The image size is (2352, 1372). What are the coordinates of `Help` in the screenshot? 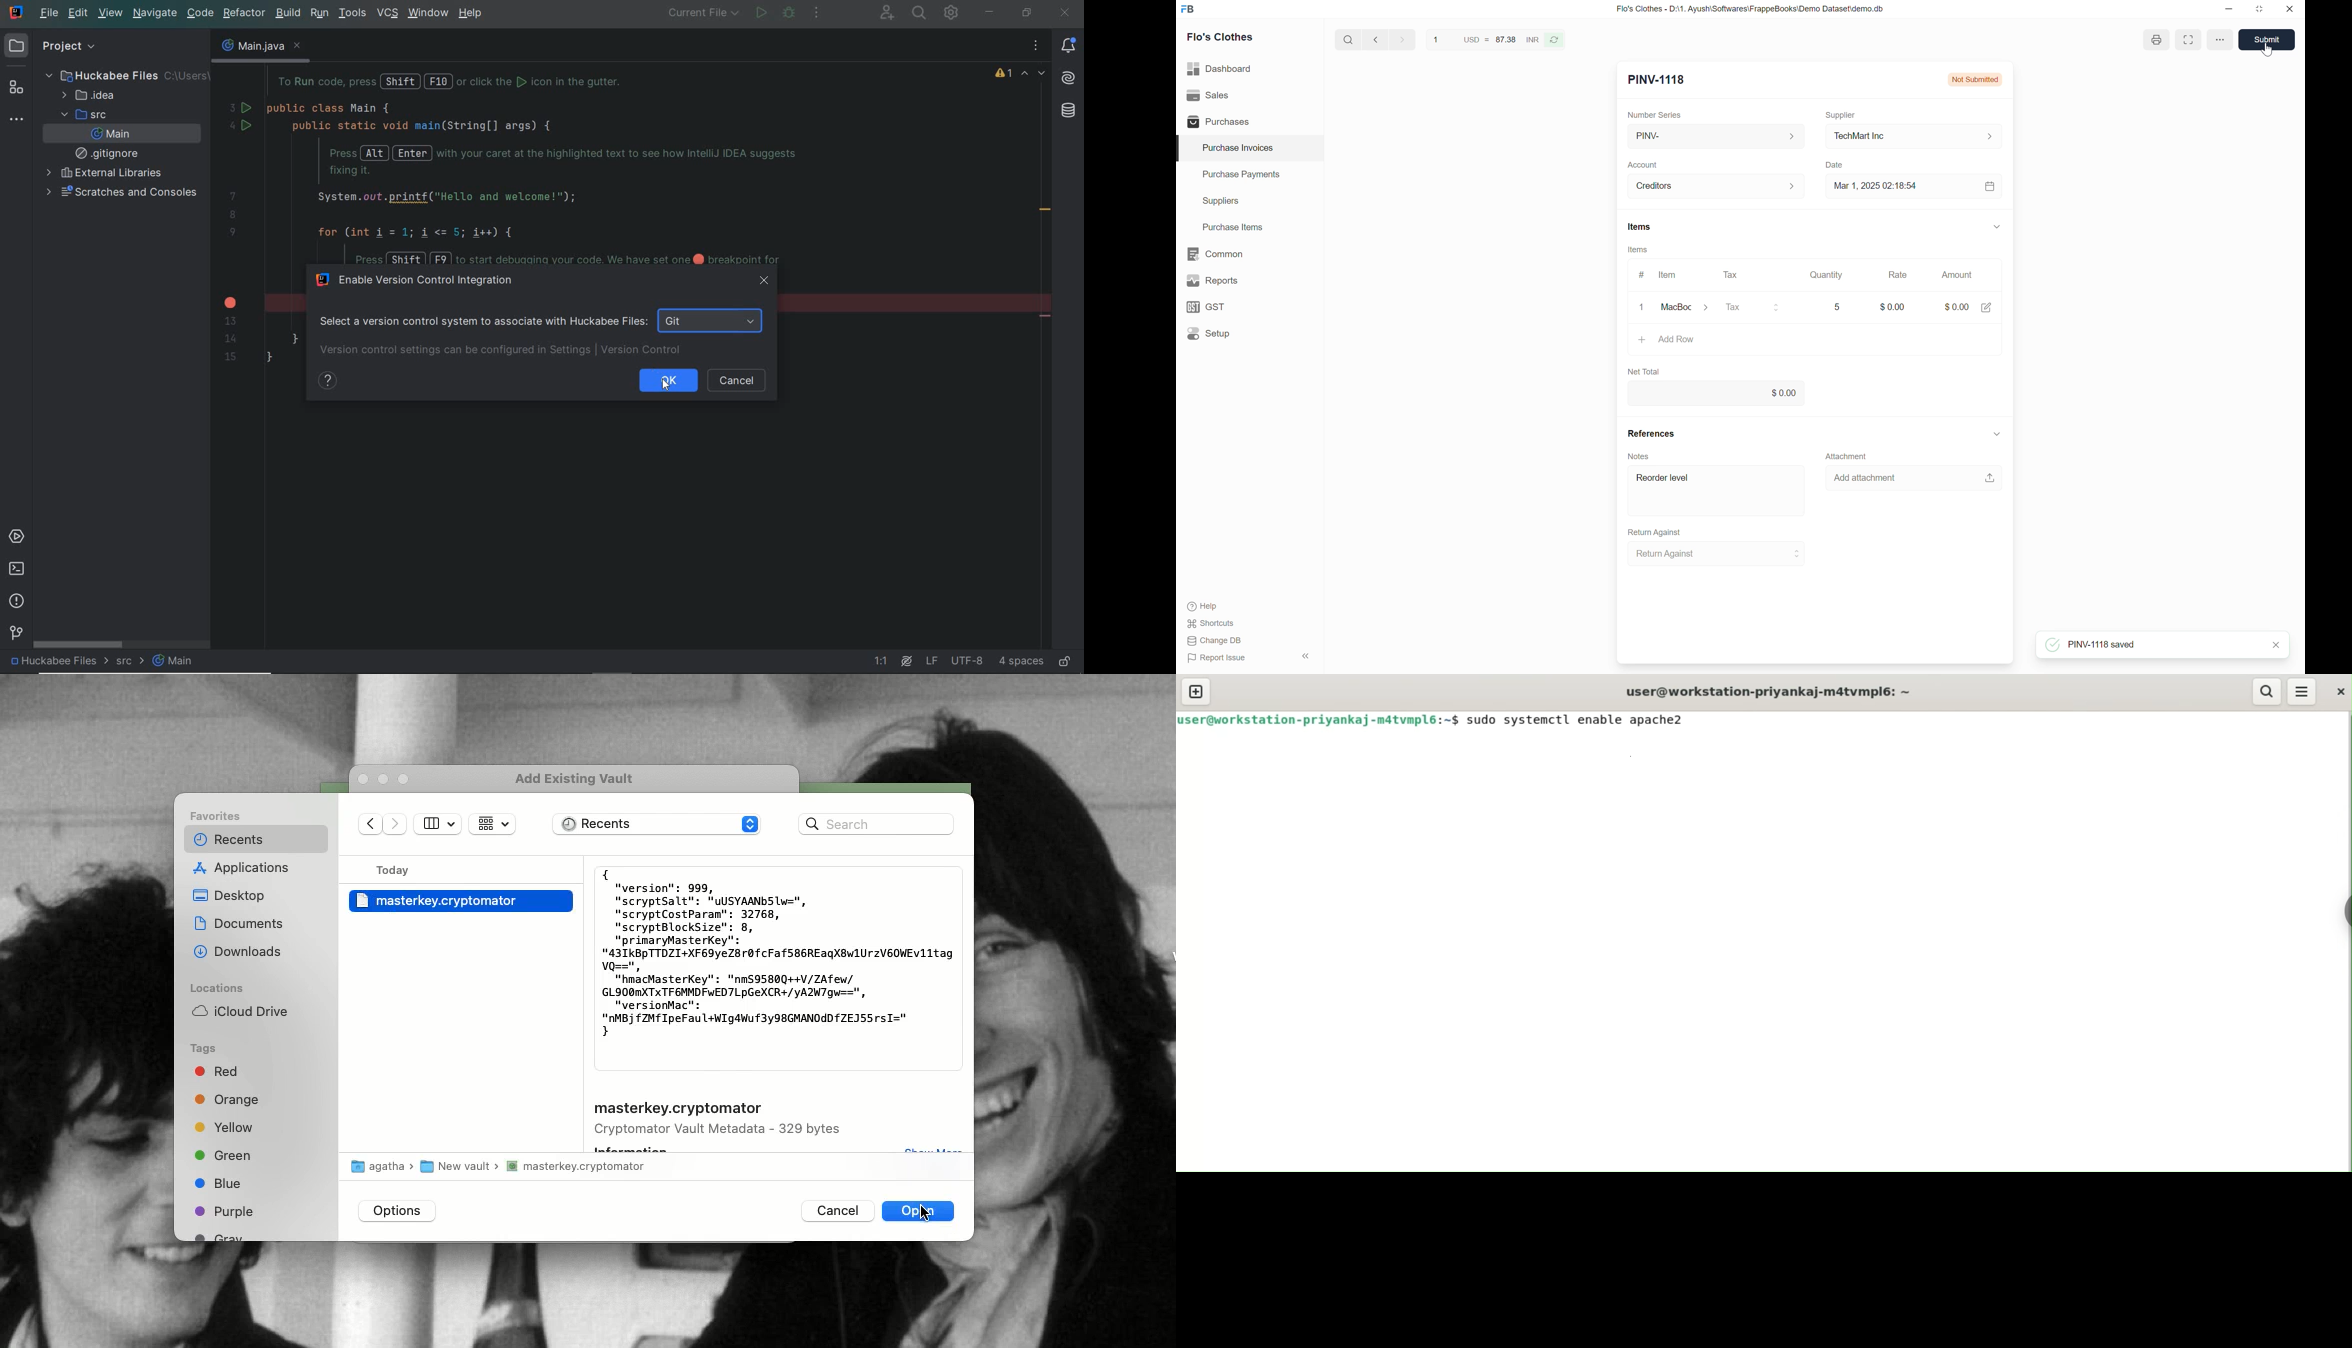 It's located at (1207, 606).